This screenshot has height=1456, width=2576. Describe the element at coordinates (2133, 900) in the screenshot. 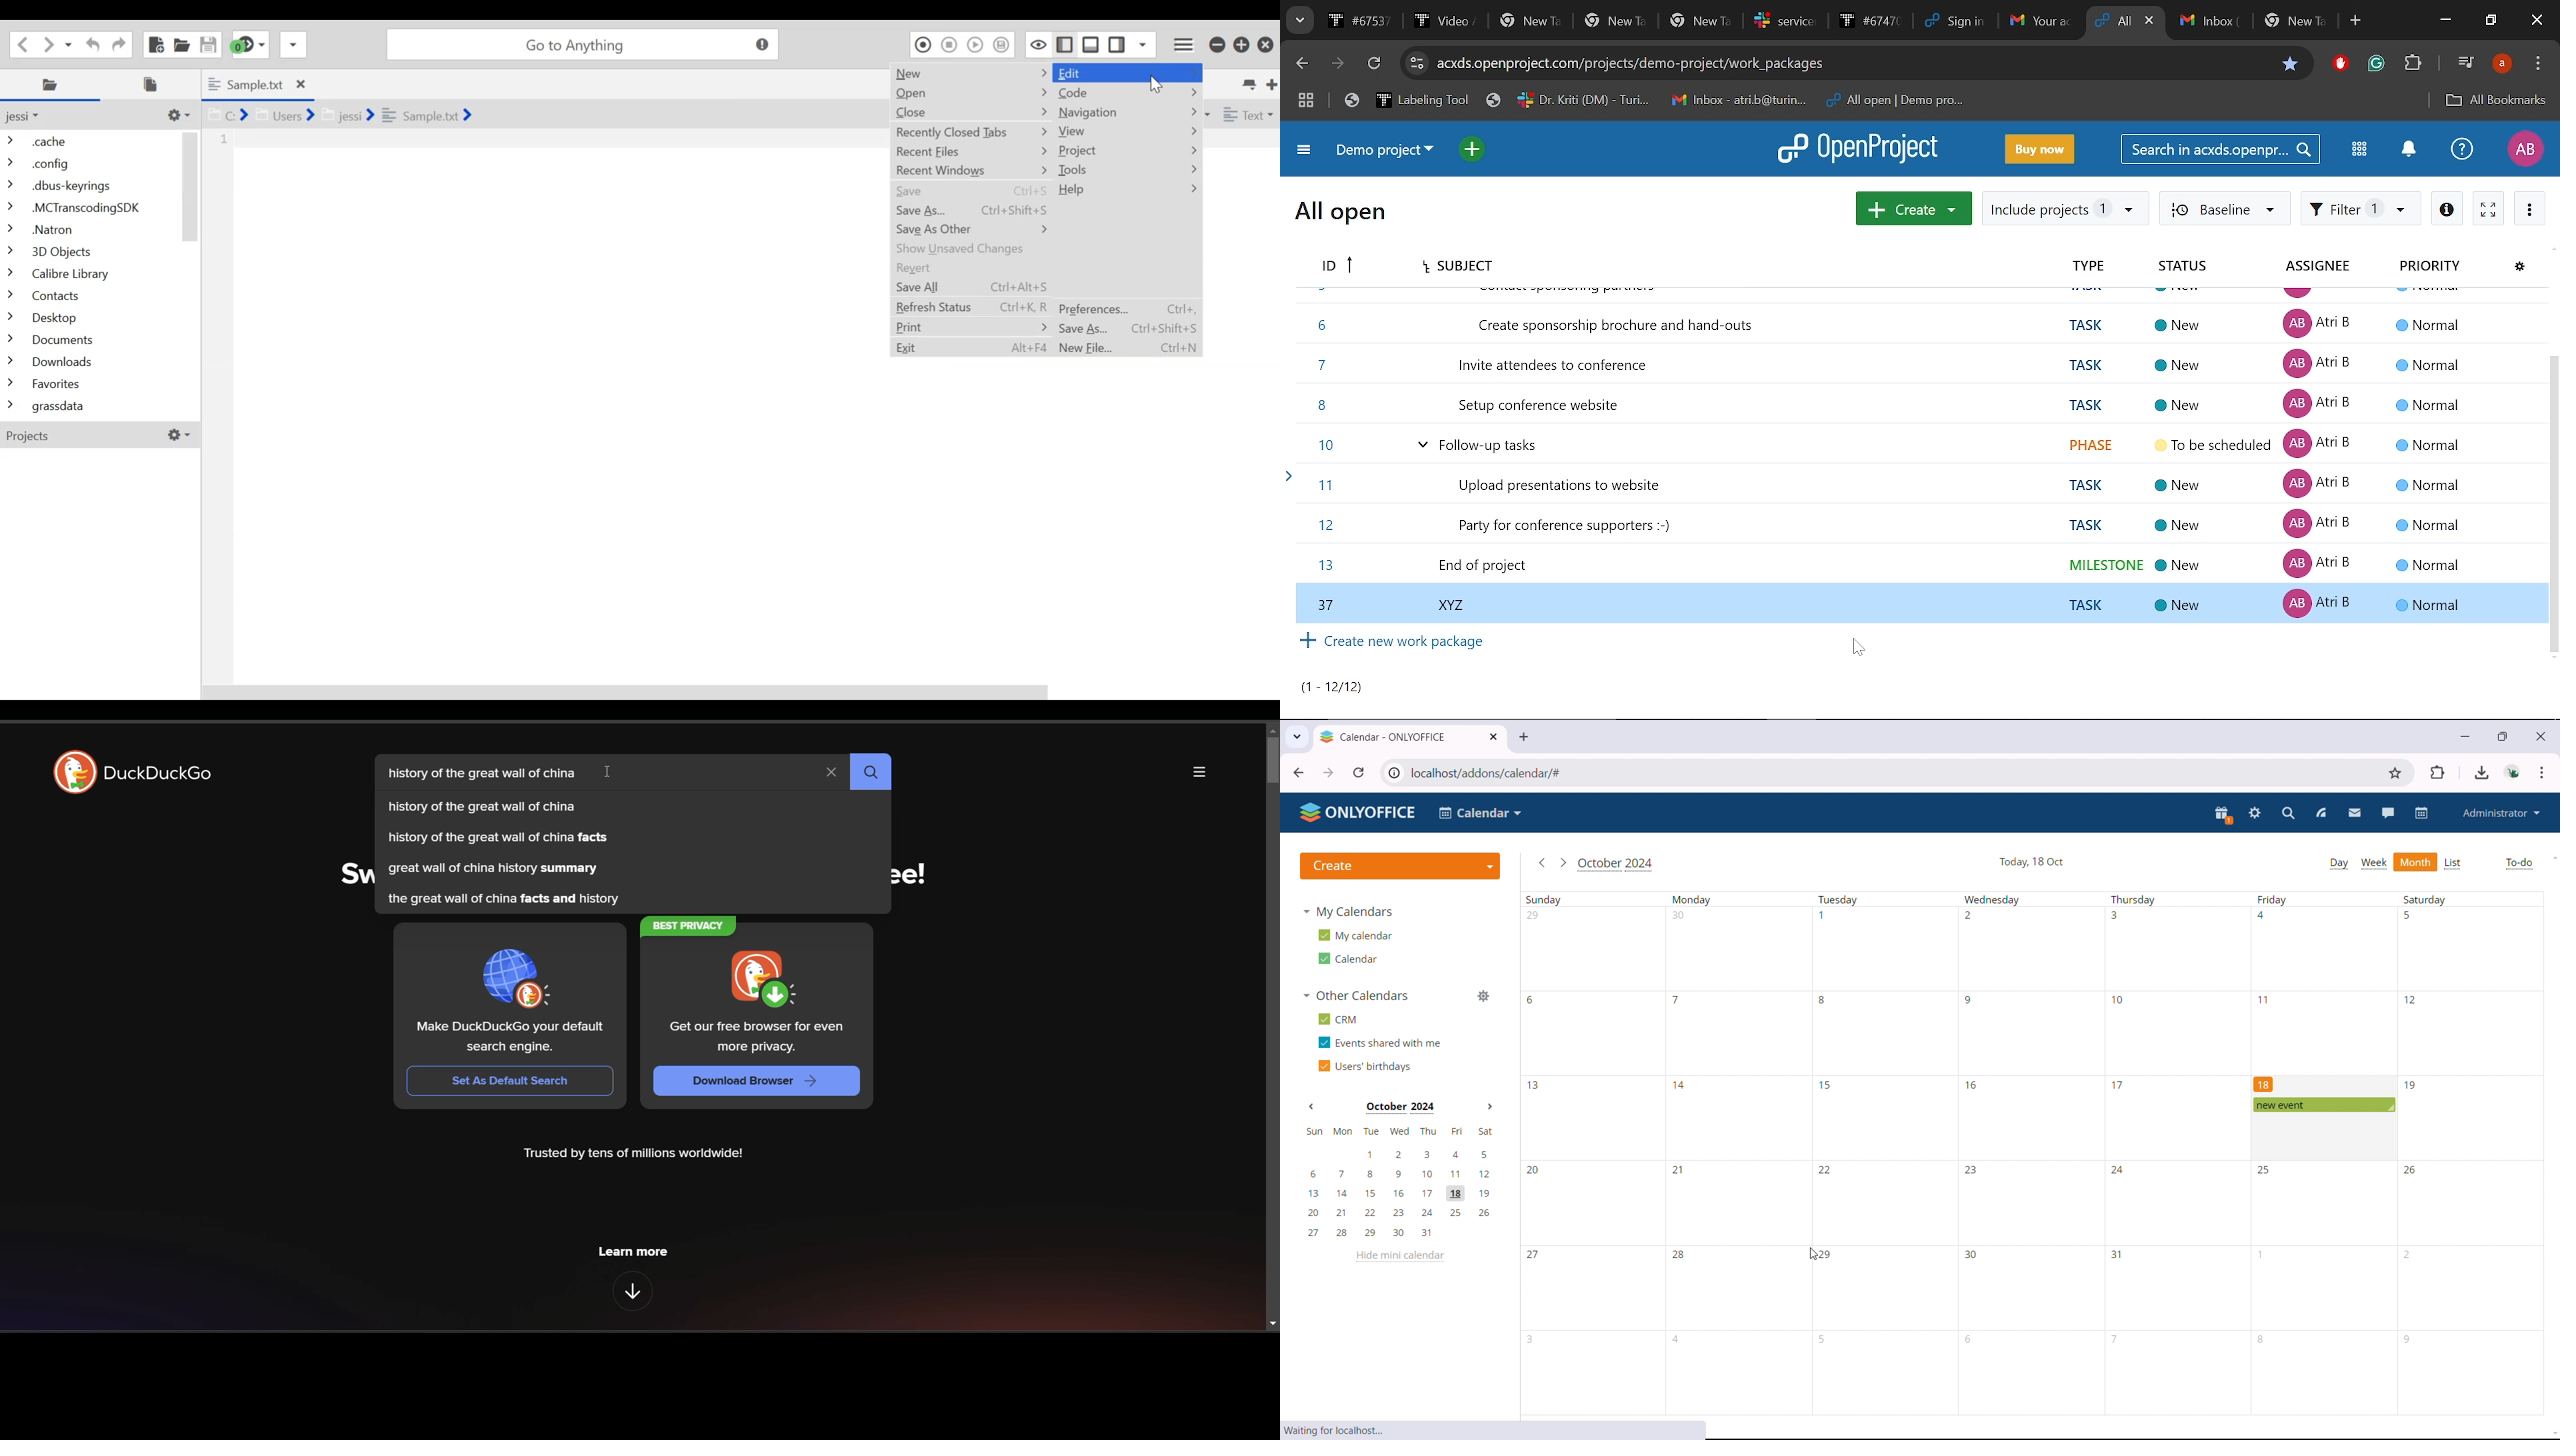

I see `Thursday` at that location.